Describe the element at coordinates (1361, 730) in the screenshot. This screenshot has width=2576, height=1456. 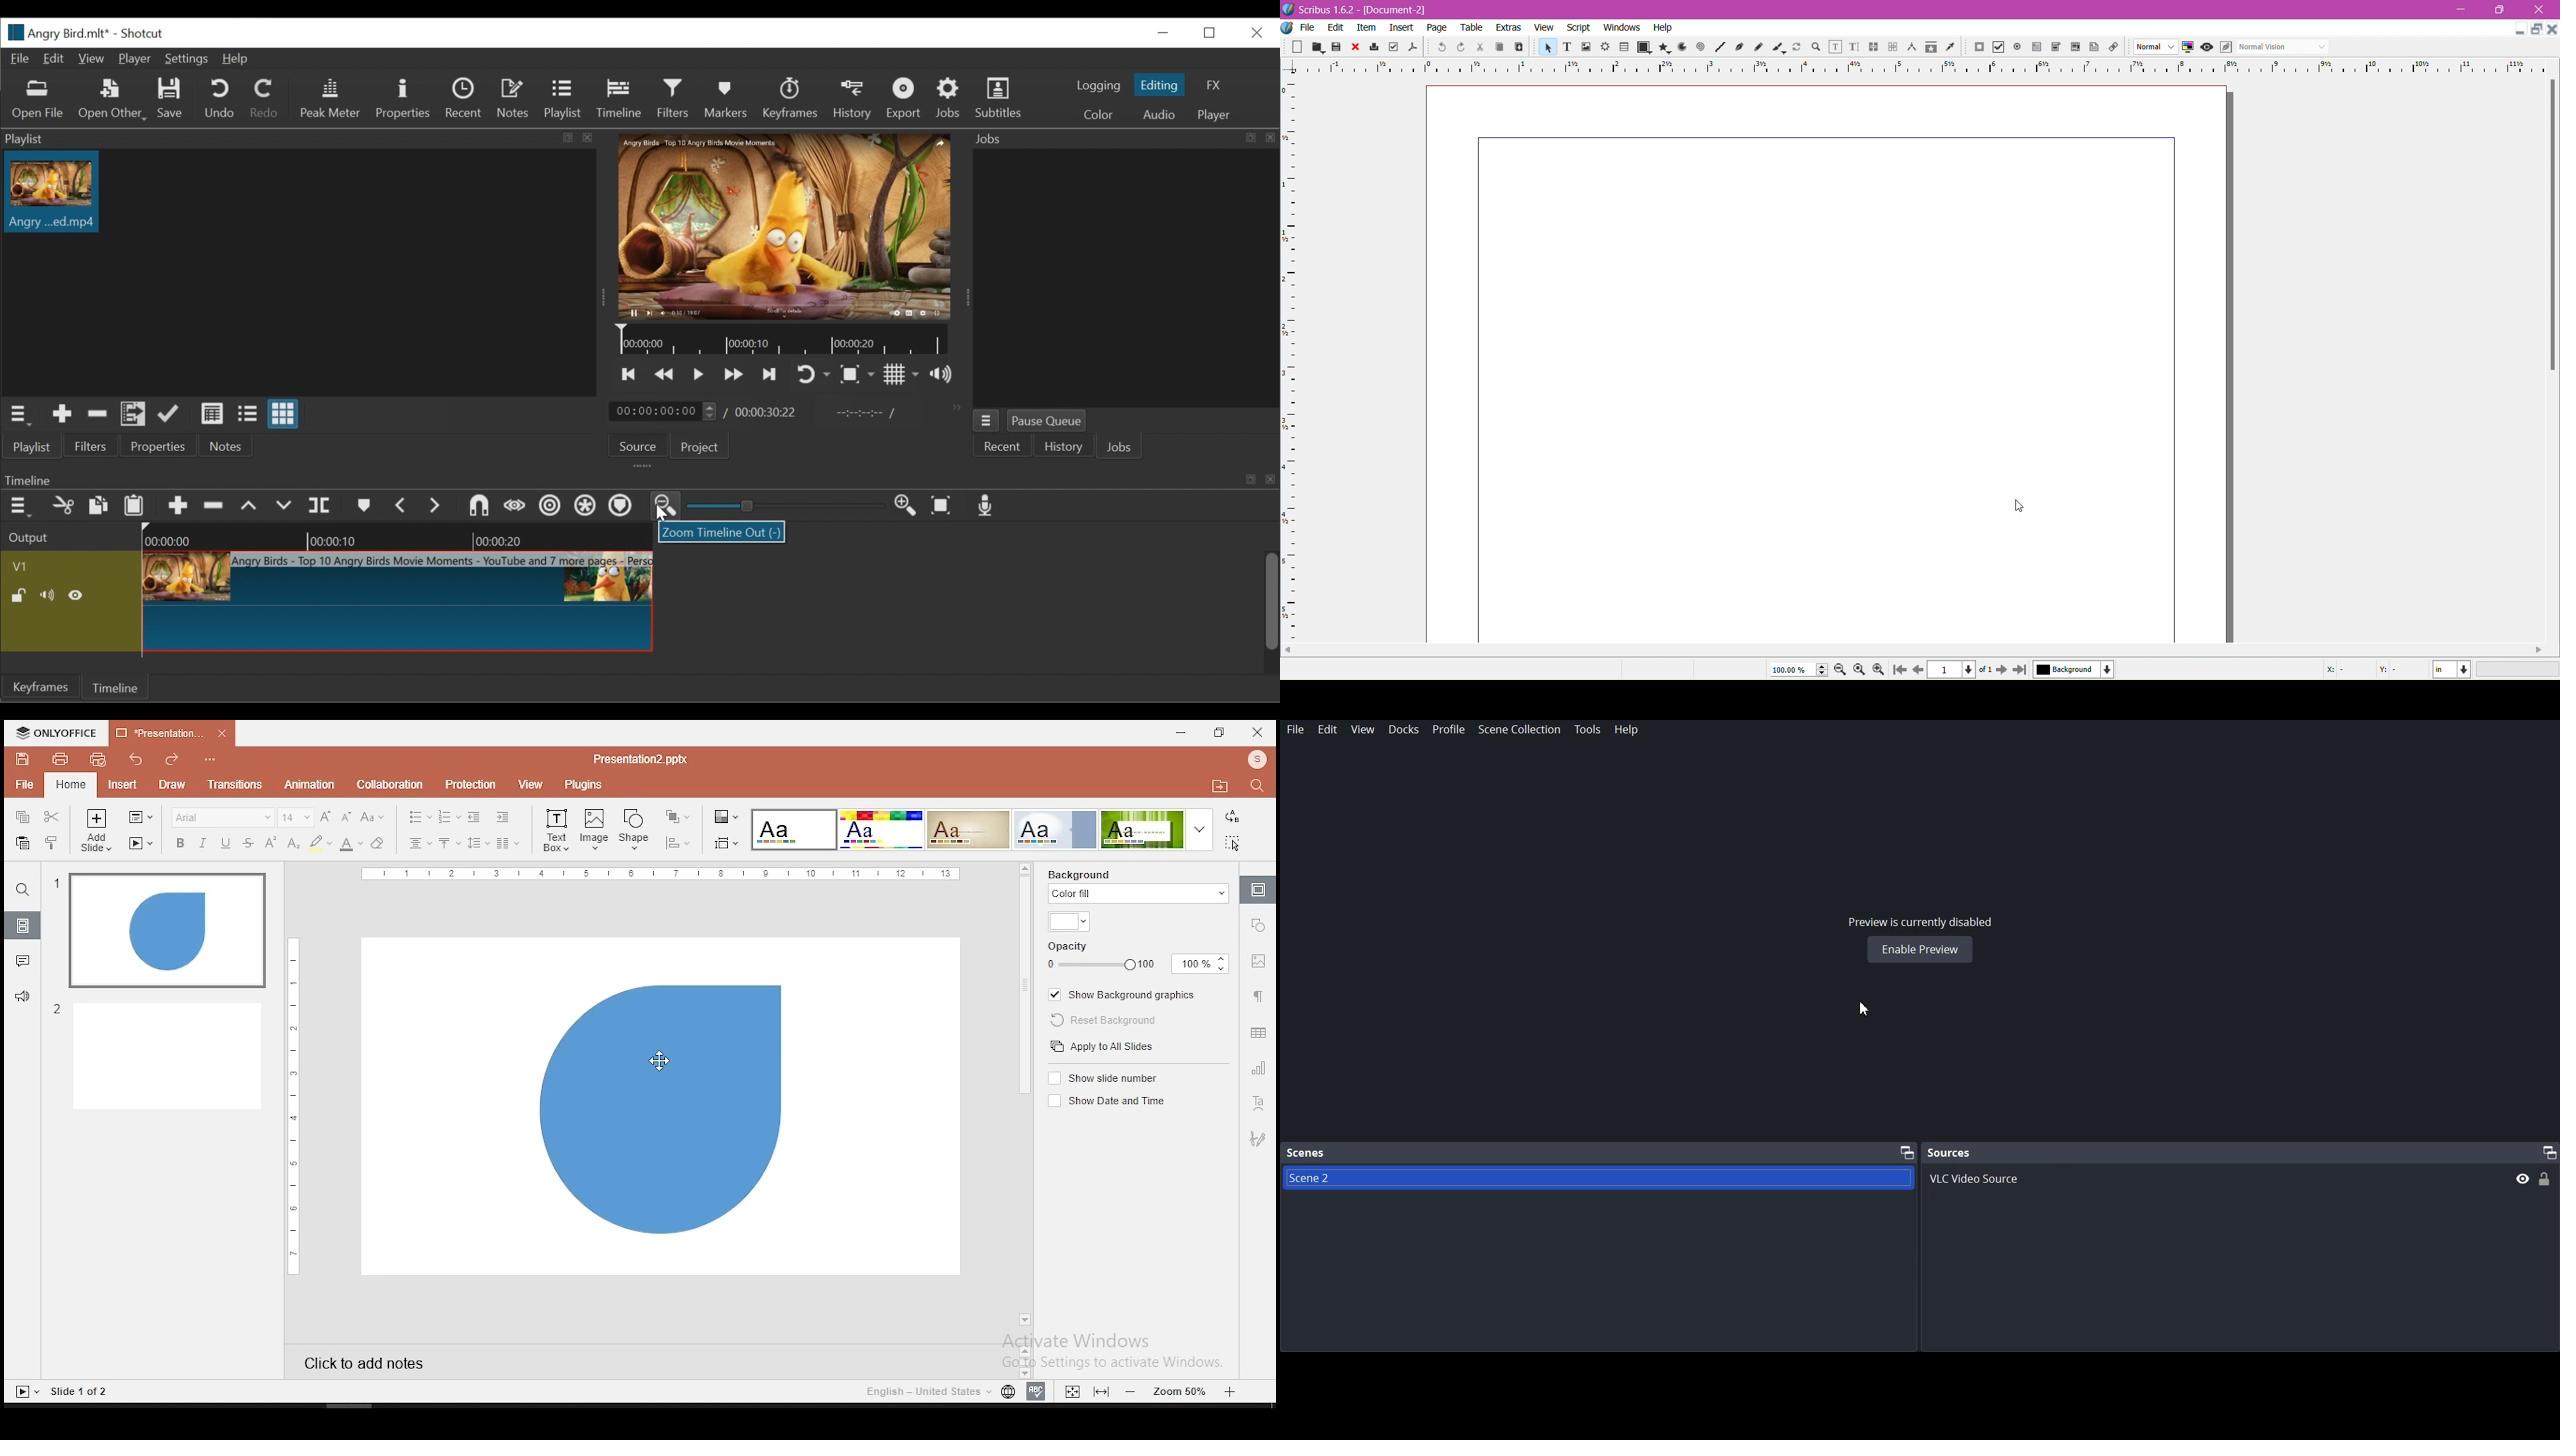
I see `View` at that location.